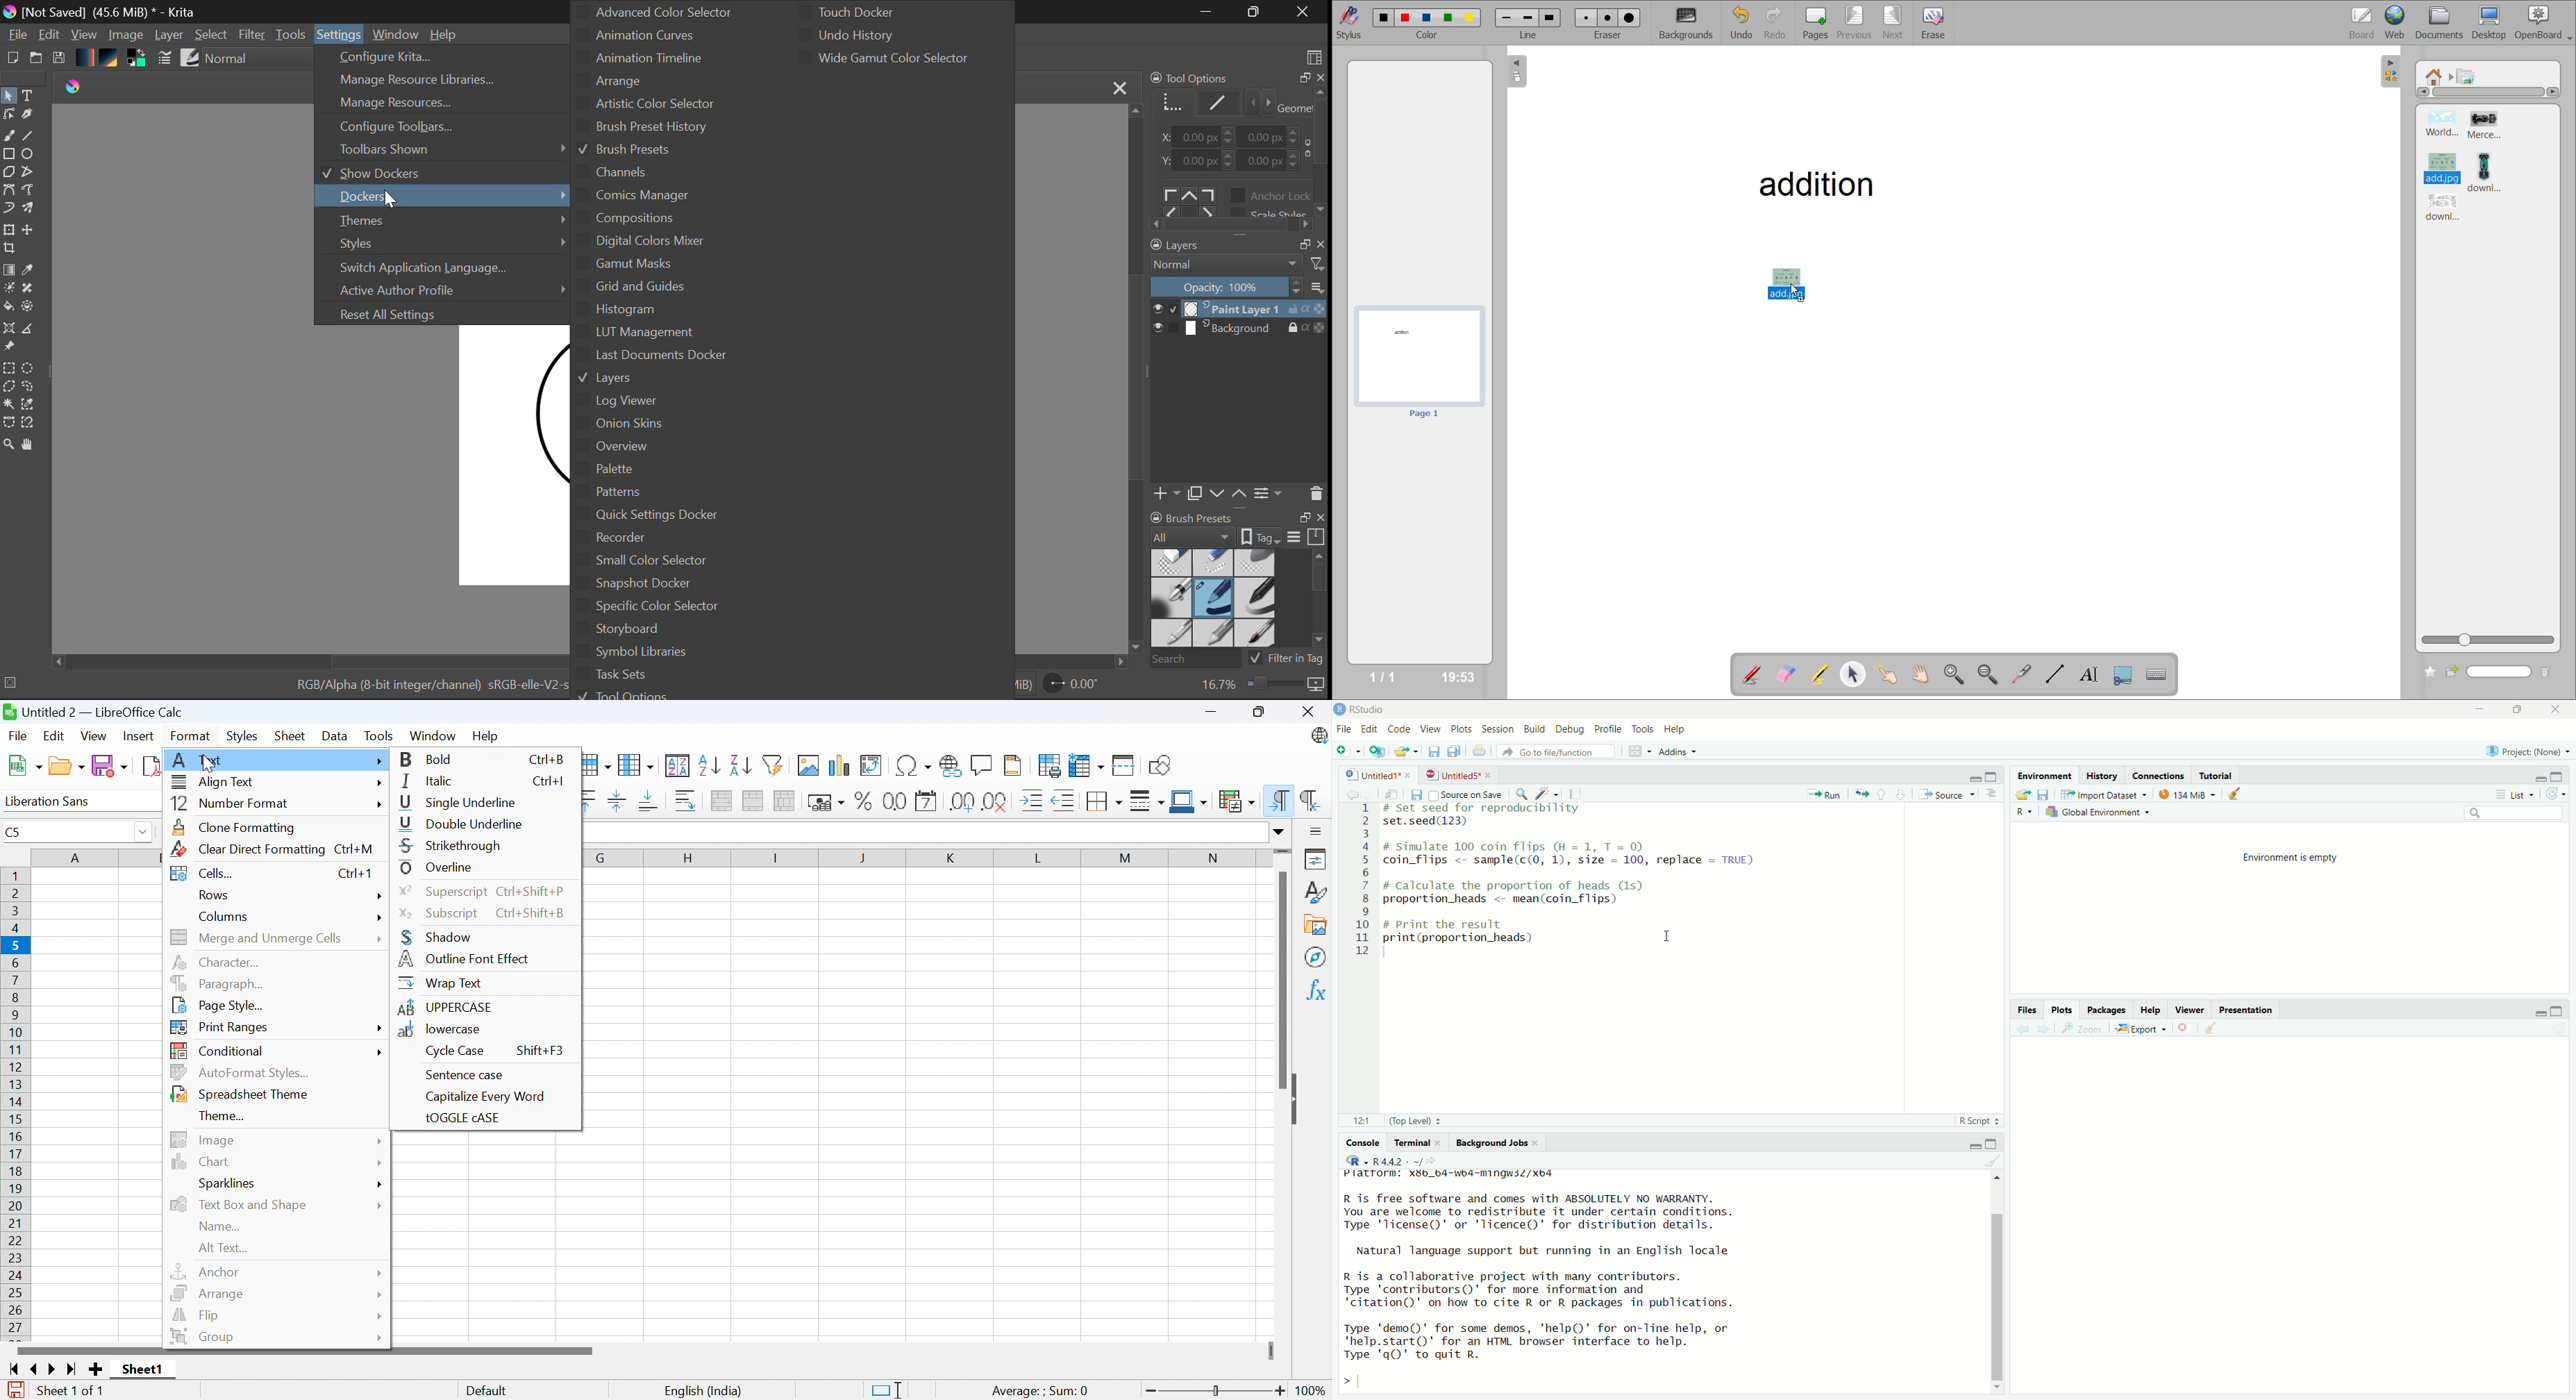 Image resolution: width=2576 pixels, height=1400 pixels. What do you see at coordinates (982, 764) in the screenshot?
I see `Insert comment` at bounding box center [982, 764].